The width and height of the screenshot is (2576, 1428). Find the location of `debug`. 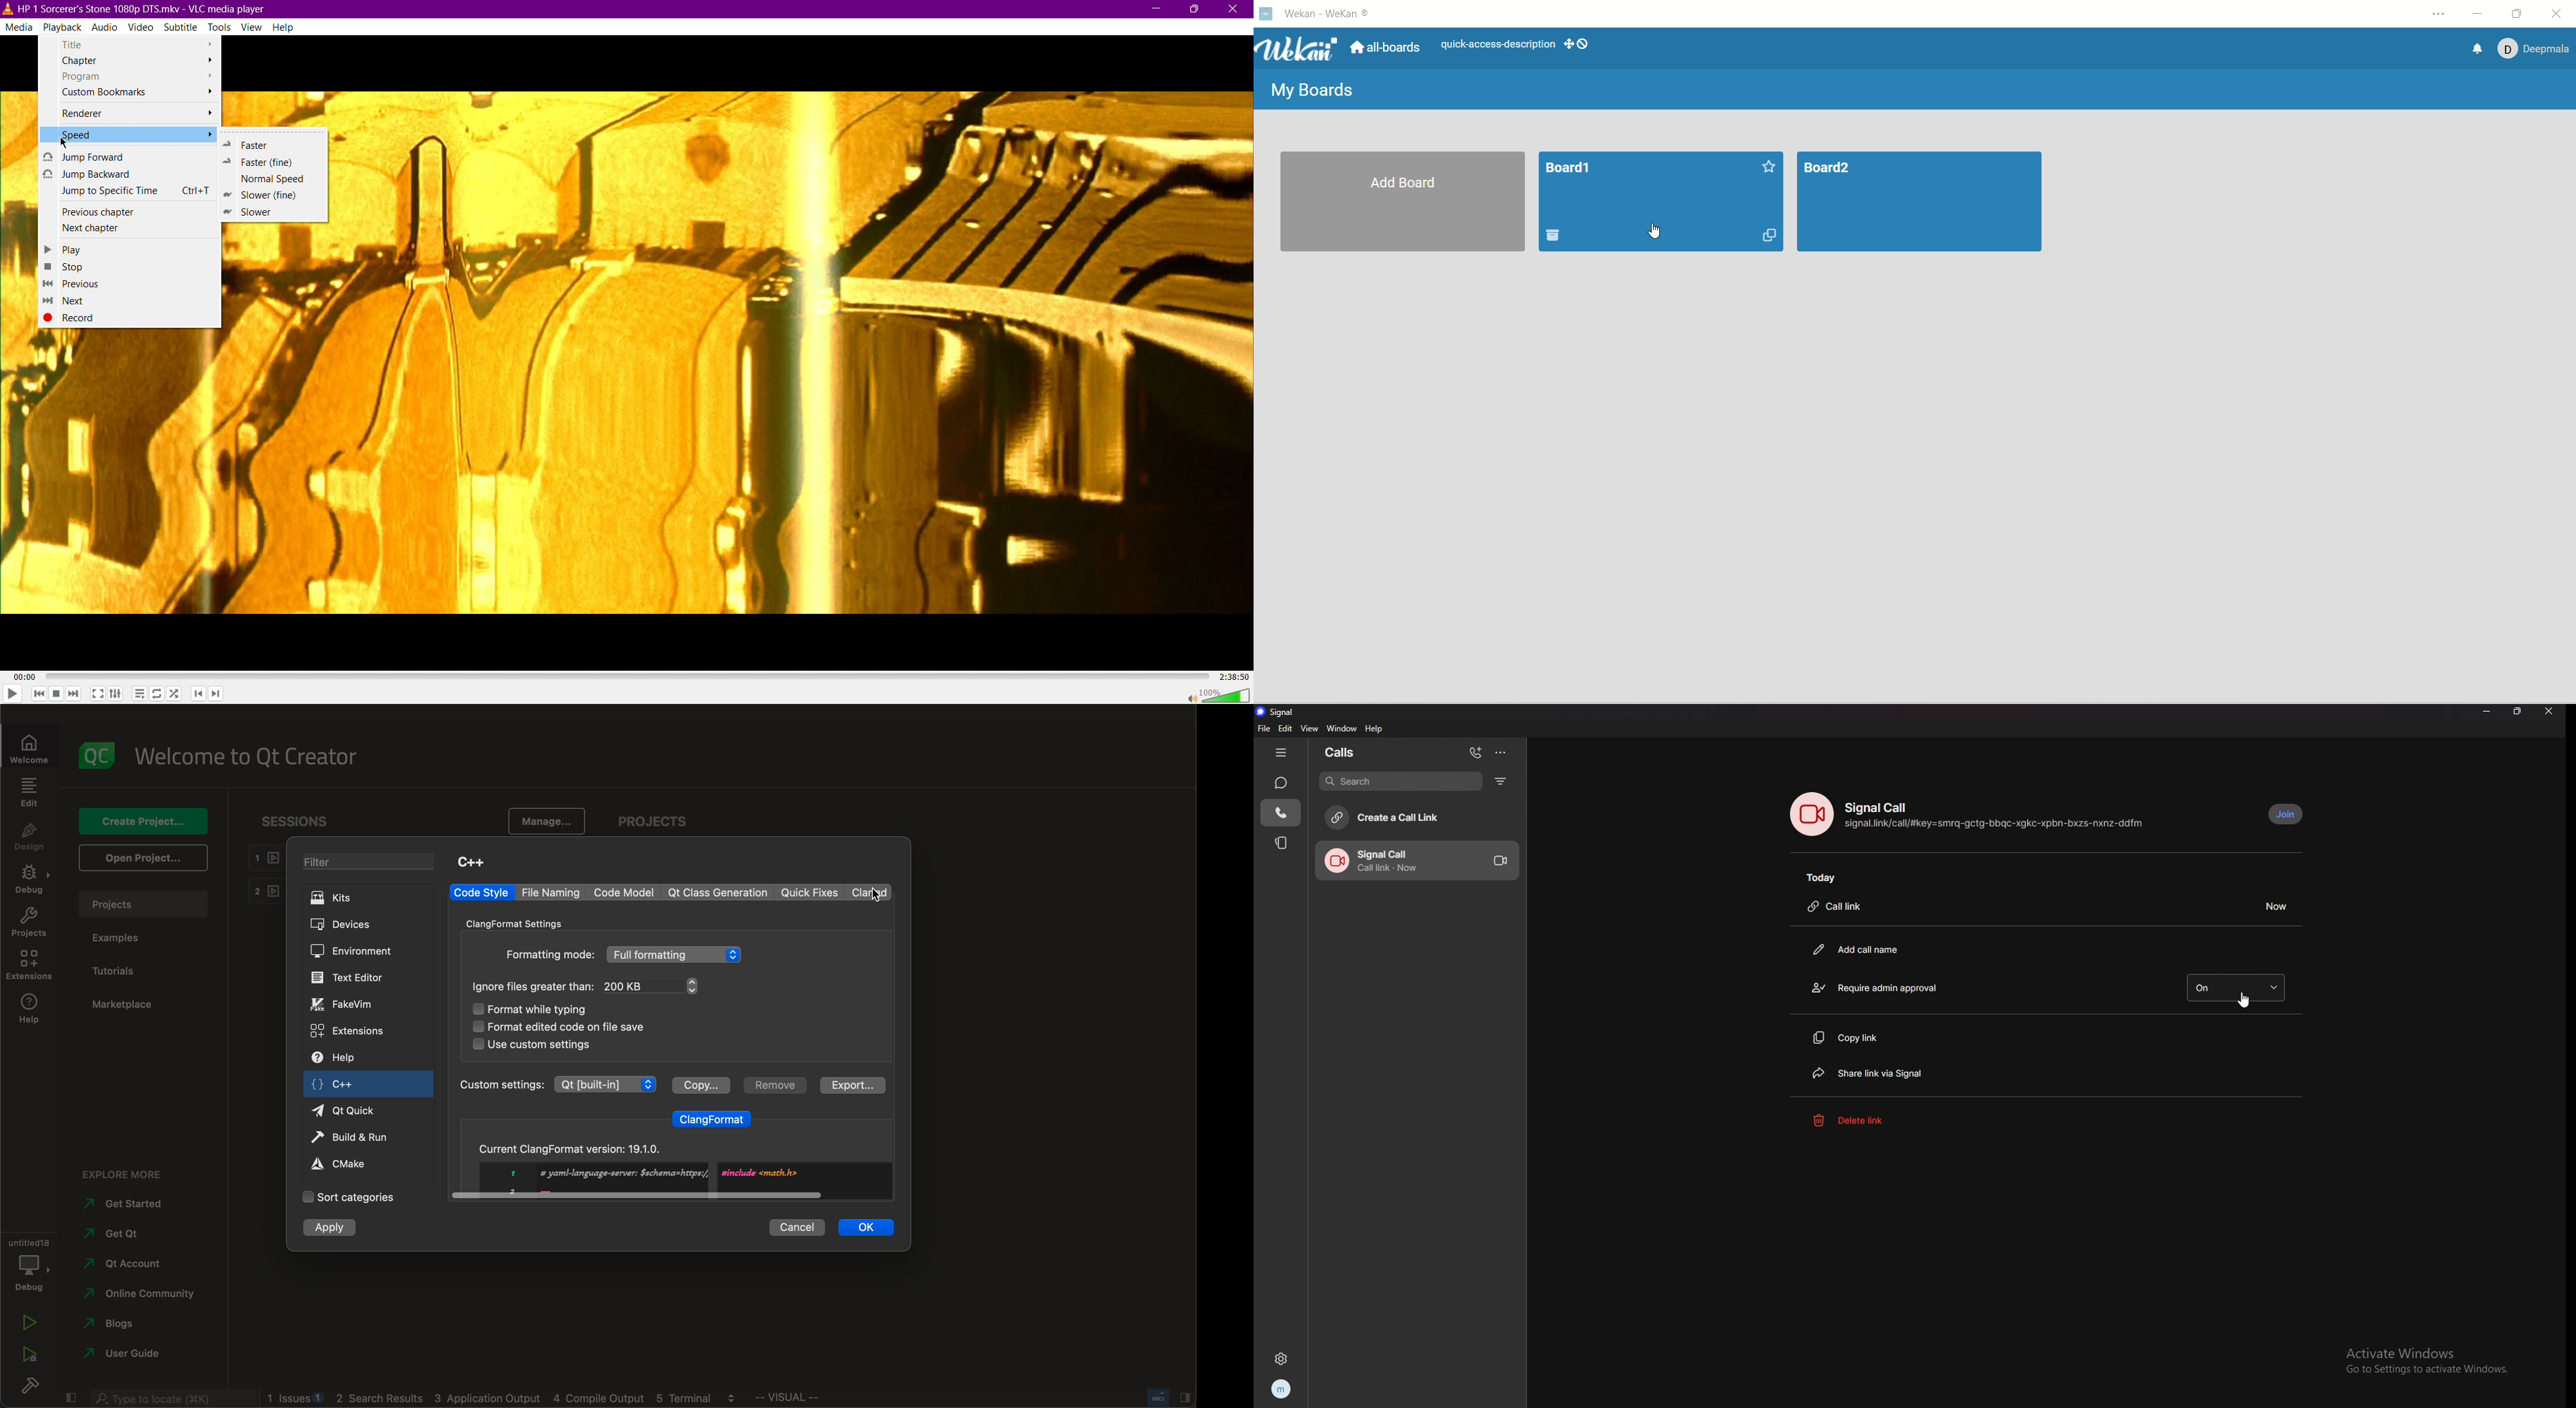

debug is located at coordinates (31, 879).